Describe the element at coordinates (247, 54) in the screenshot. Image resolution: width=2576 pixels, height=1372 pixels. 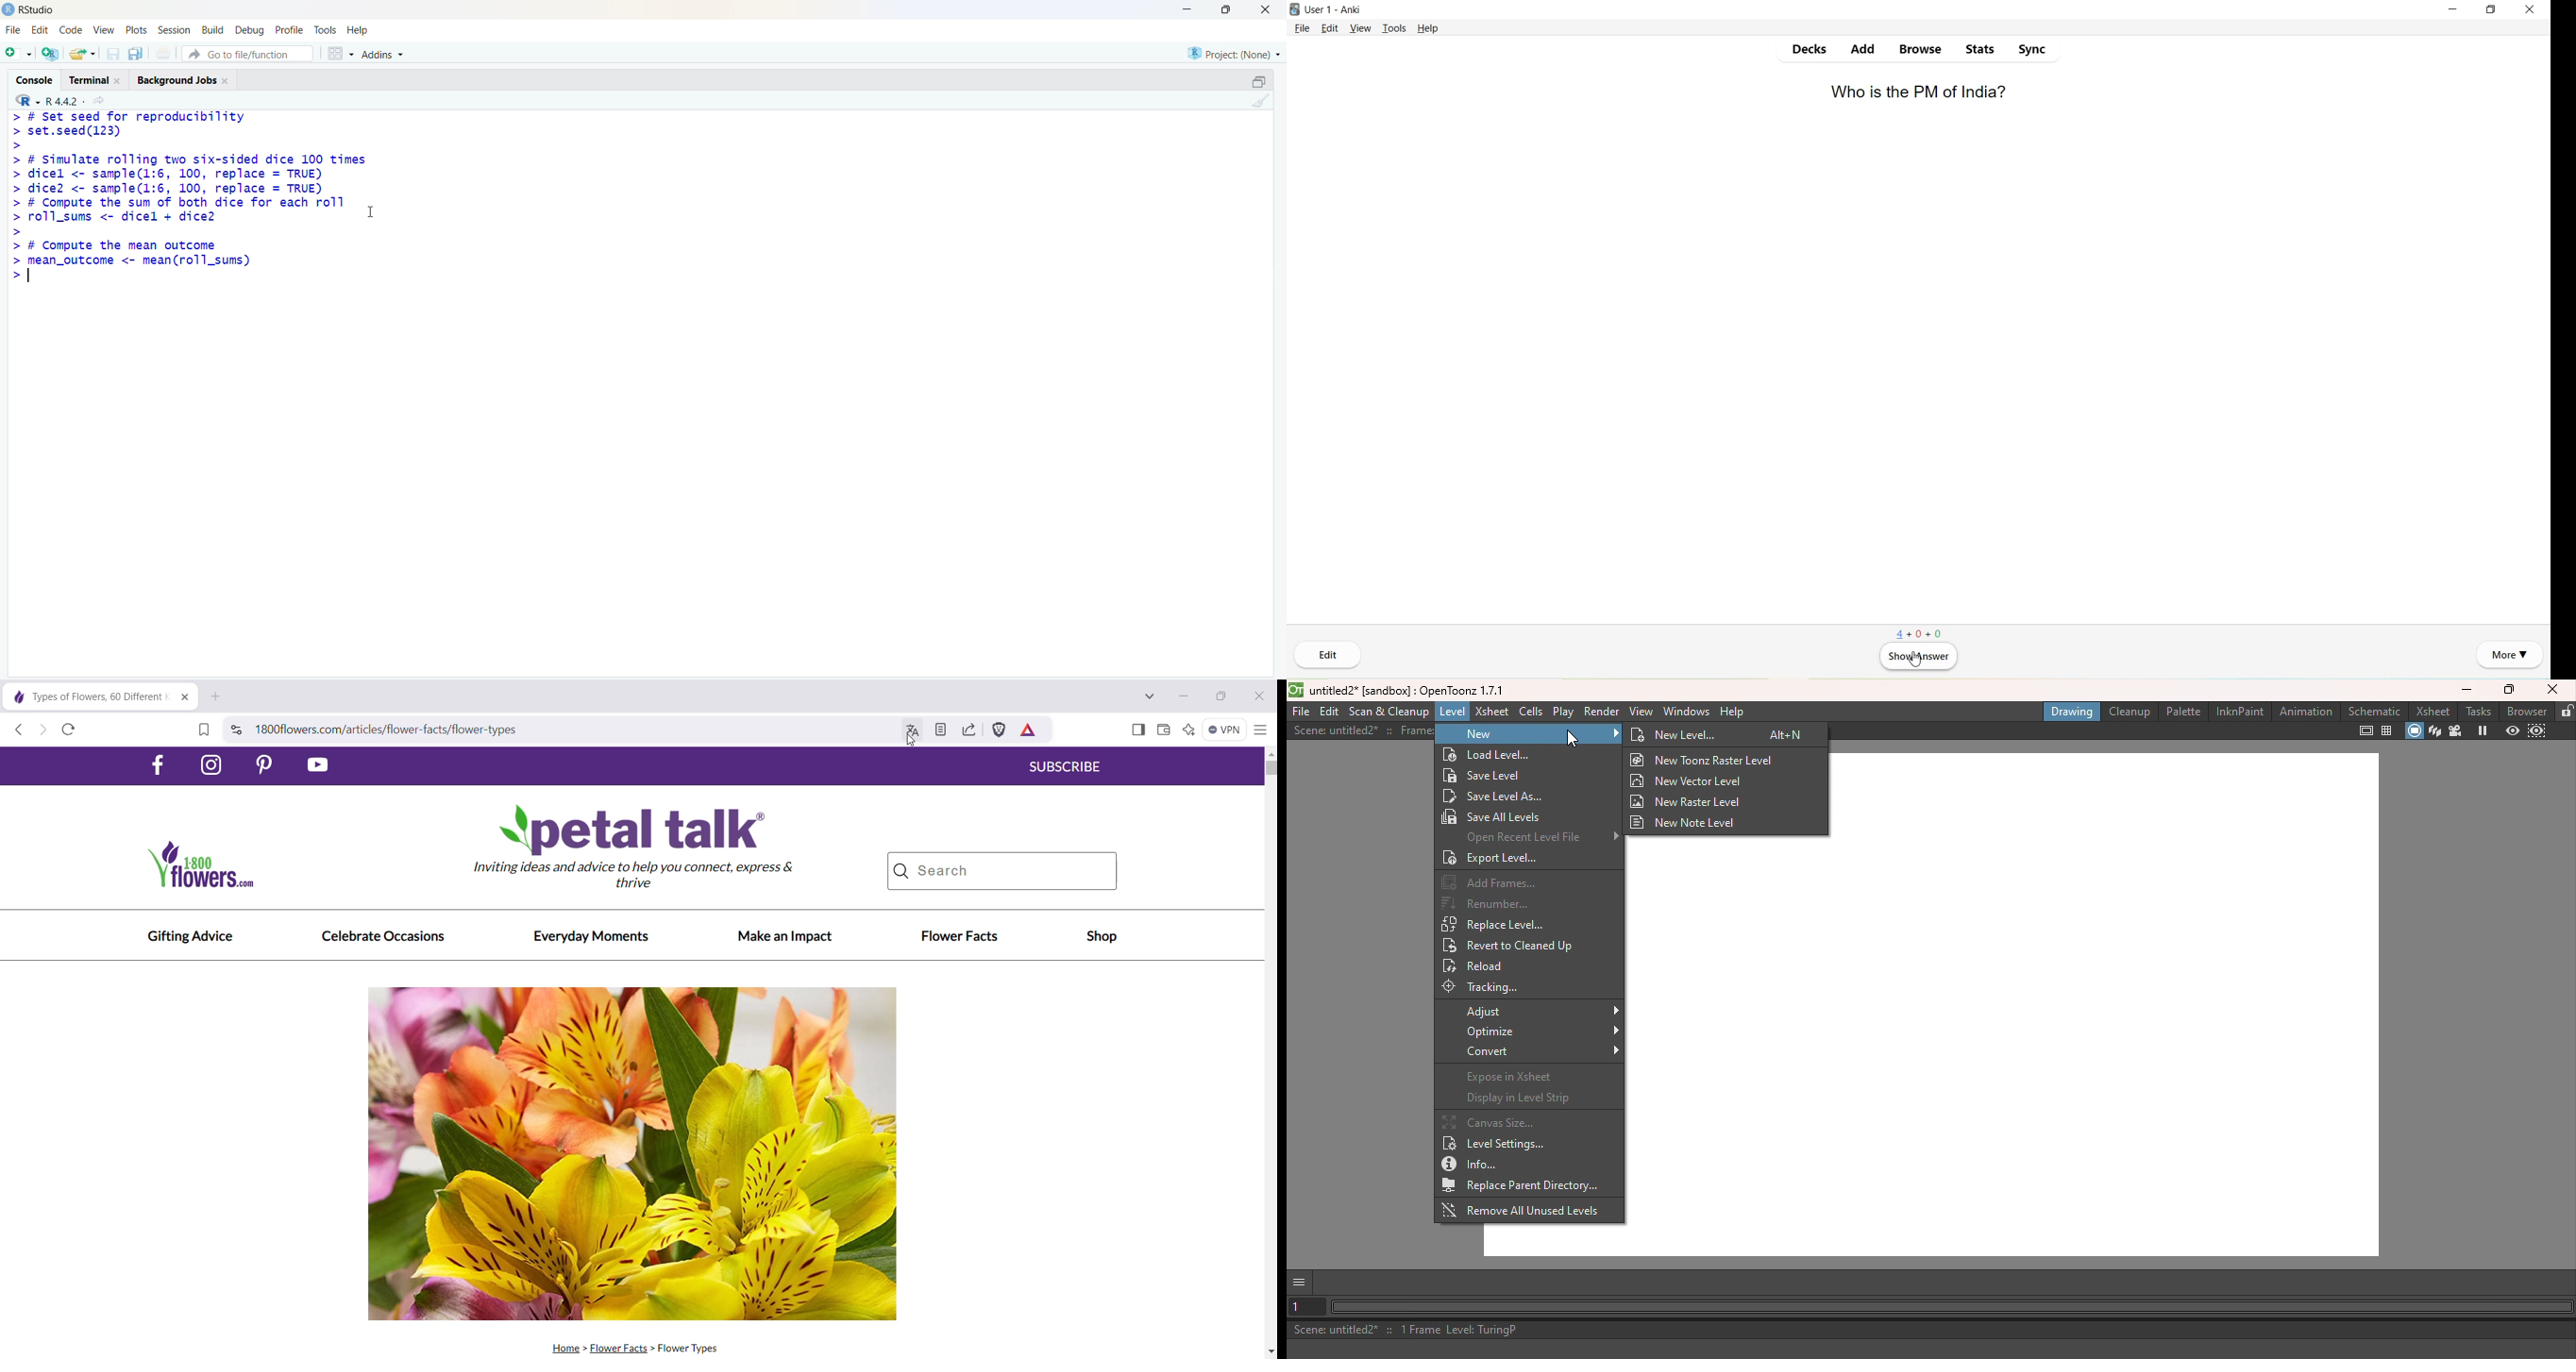
I see `go to file/function` at that location.